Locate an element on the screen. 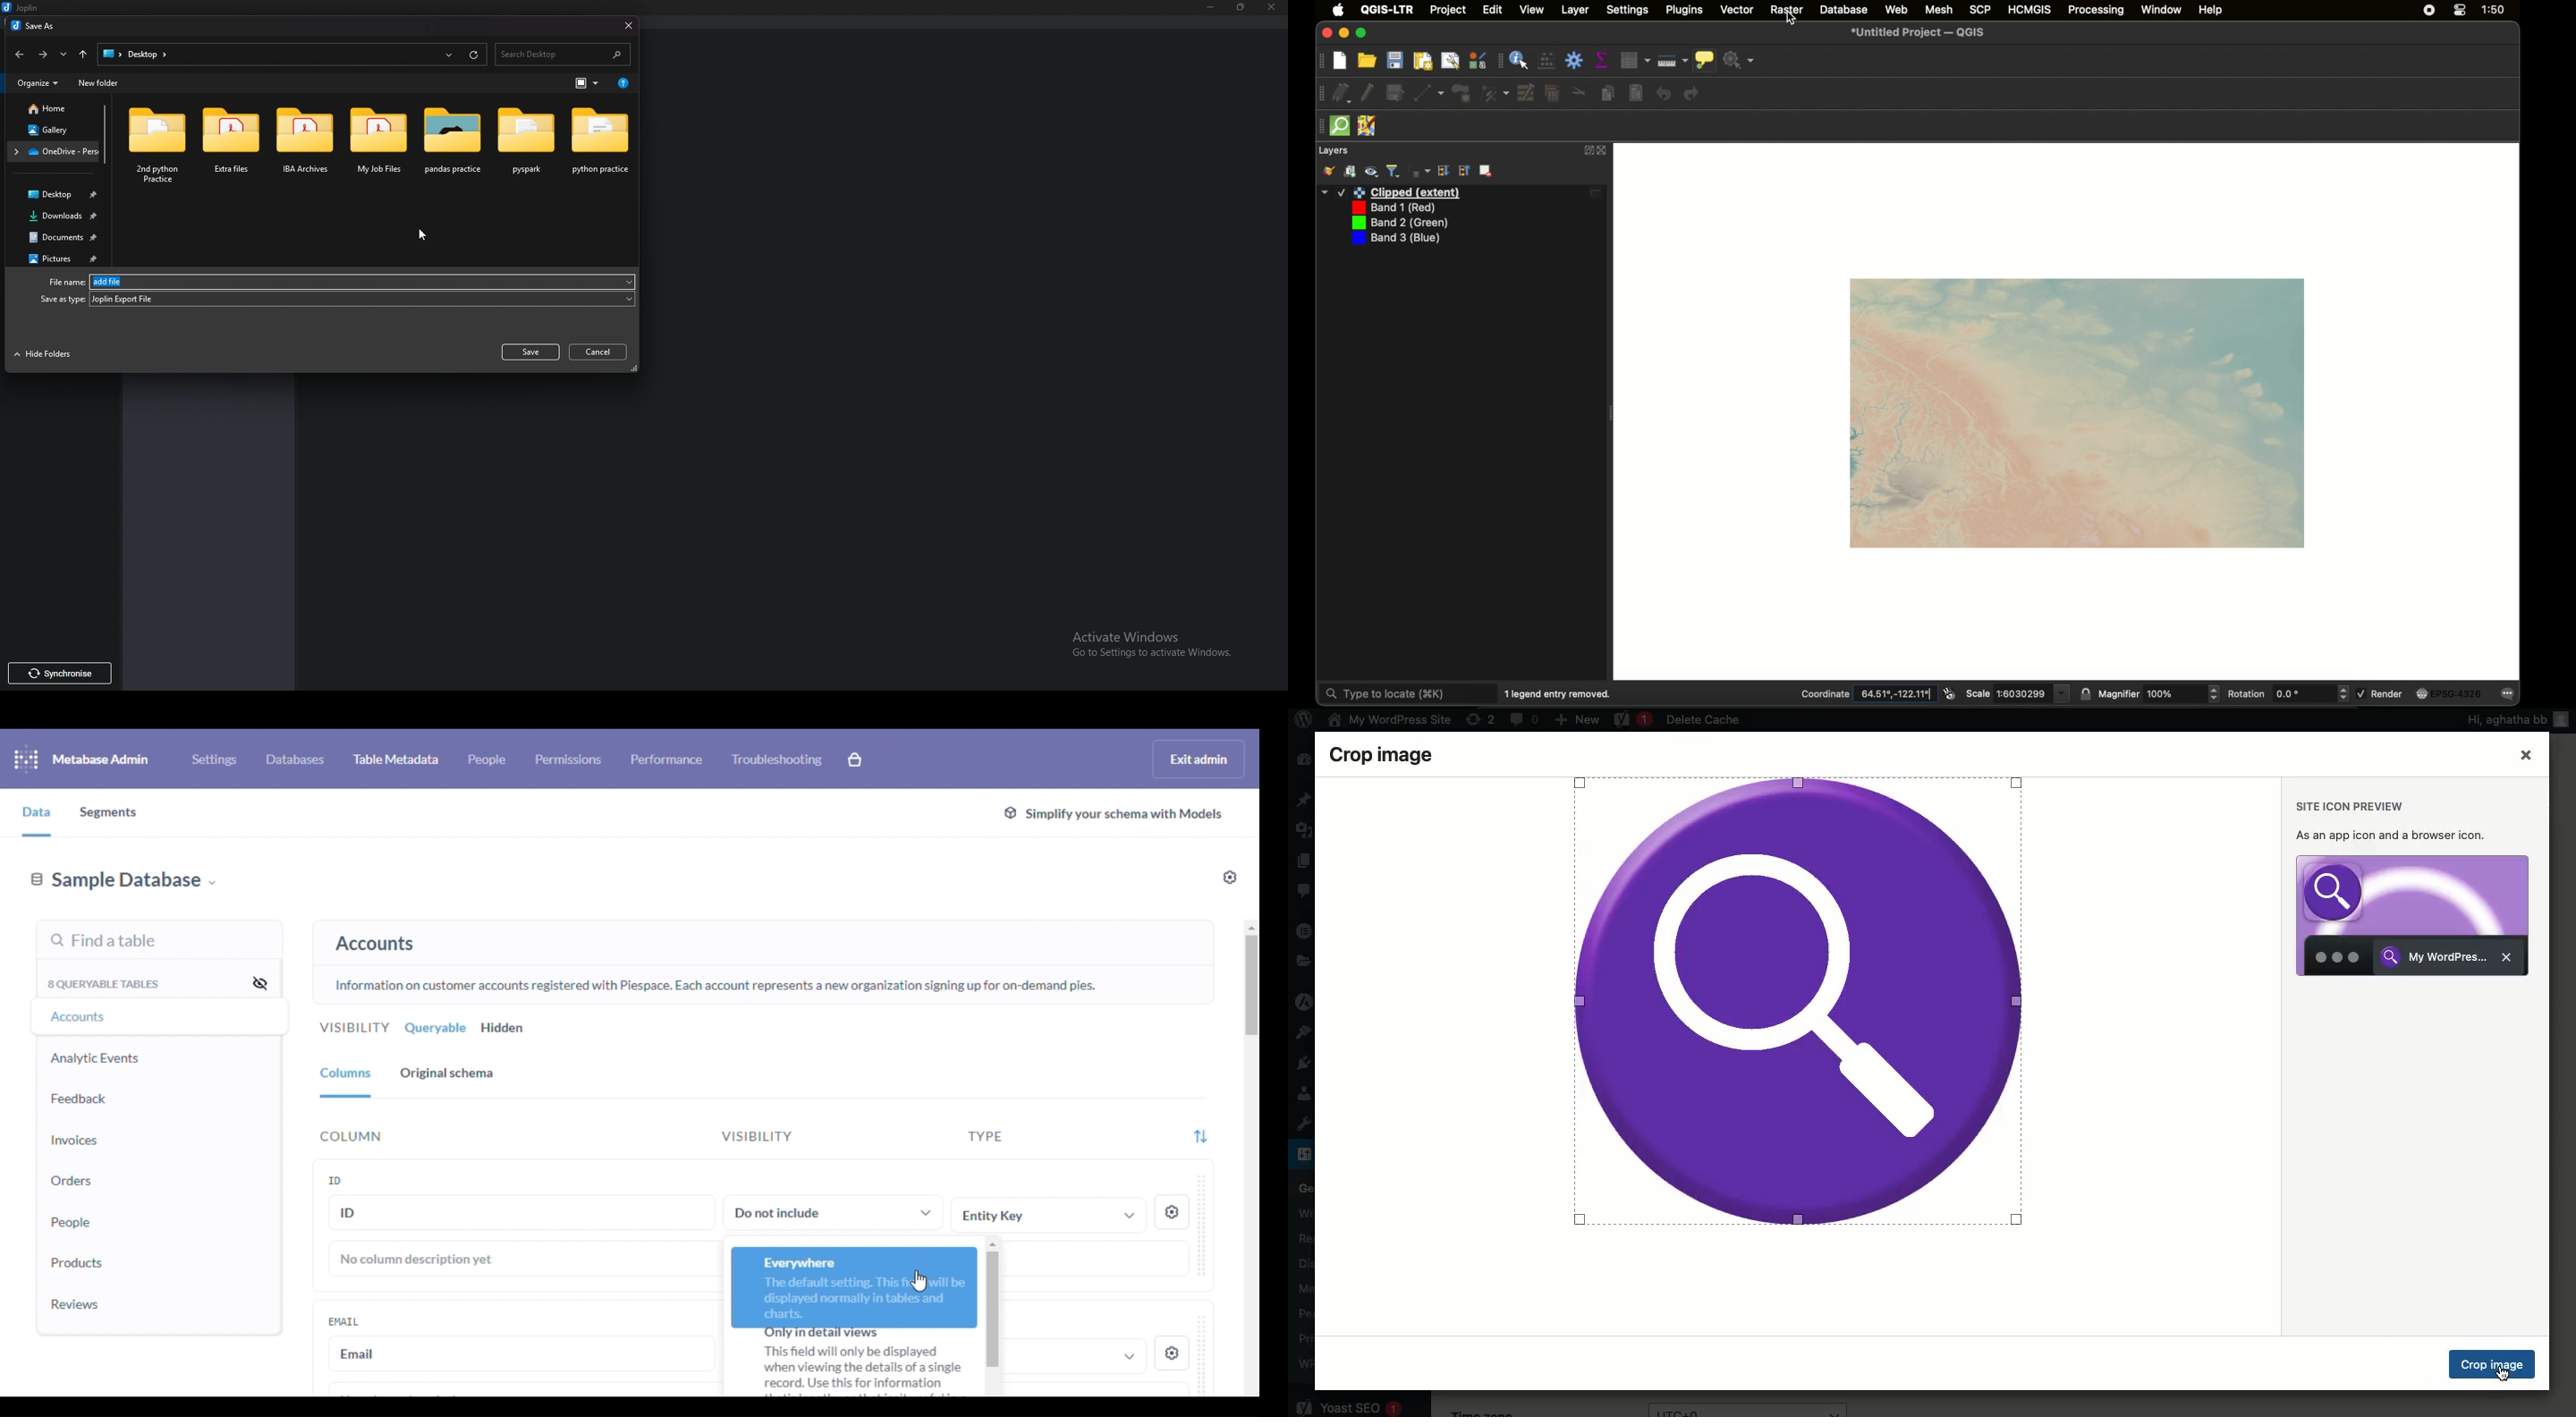 This screenshot has width=2576, height=1428. filter legend by expression is located at coordinates (1420, 171).